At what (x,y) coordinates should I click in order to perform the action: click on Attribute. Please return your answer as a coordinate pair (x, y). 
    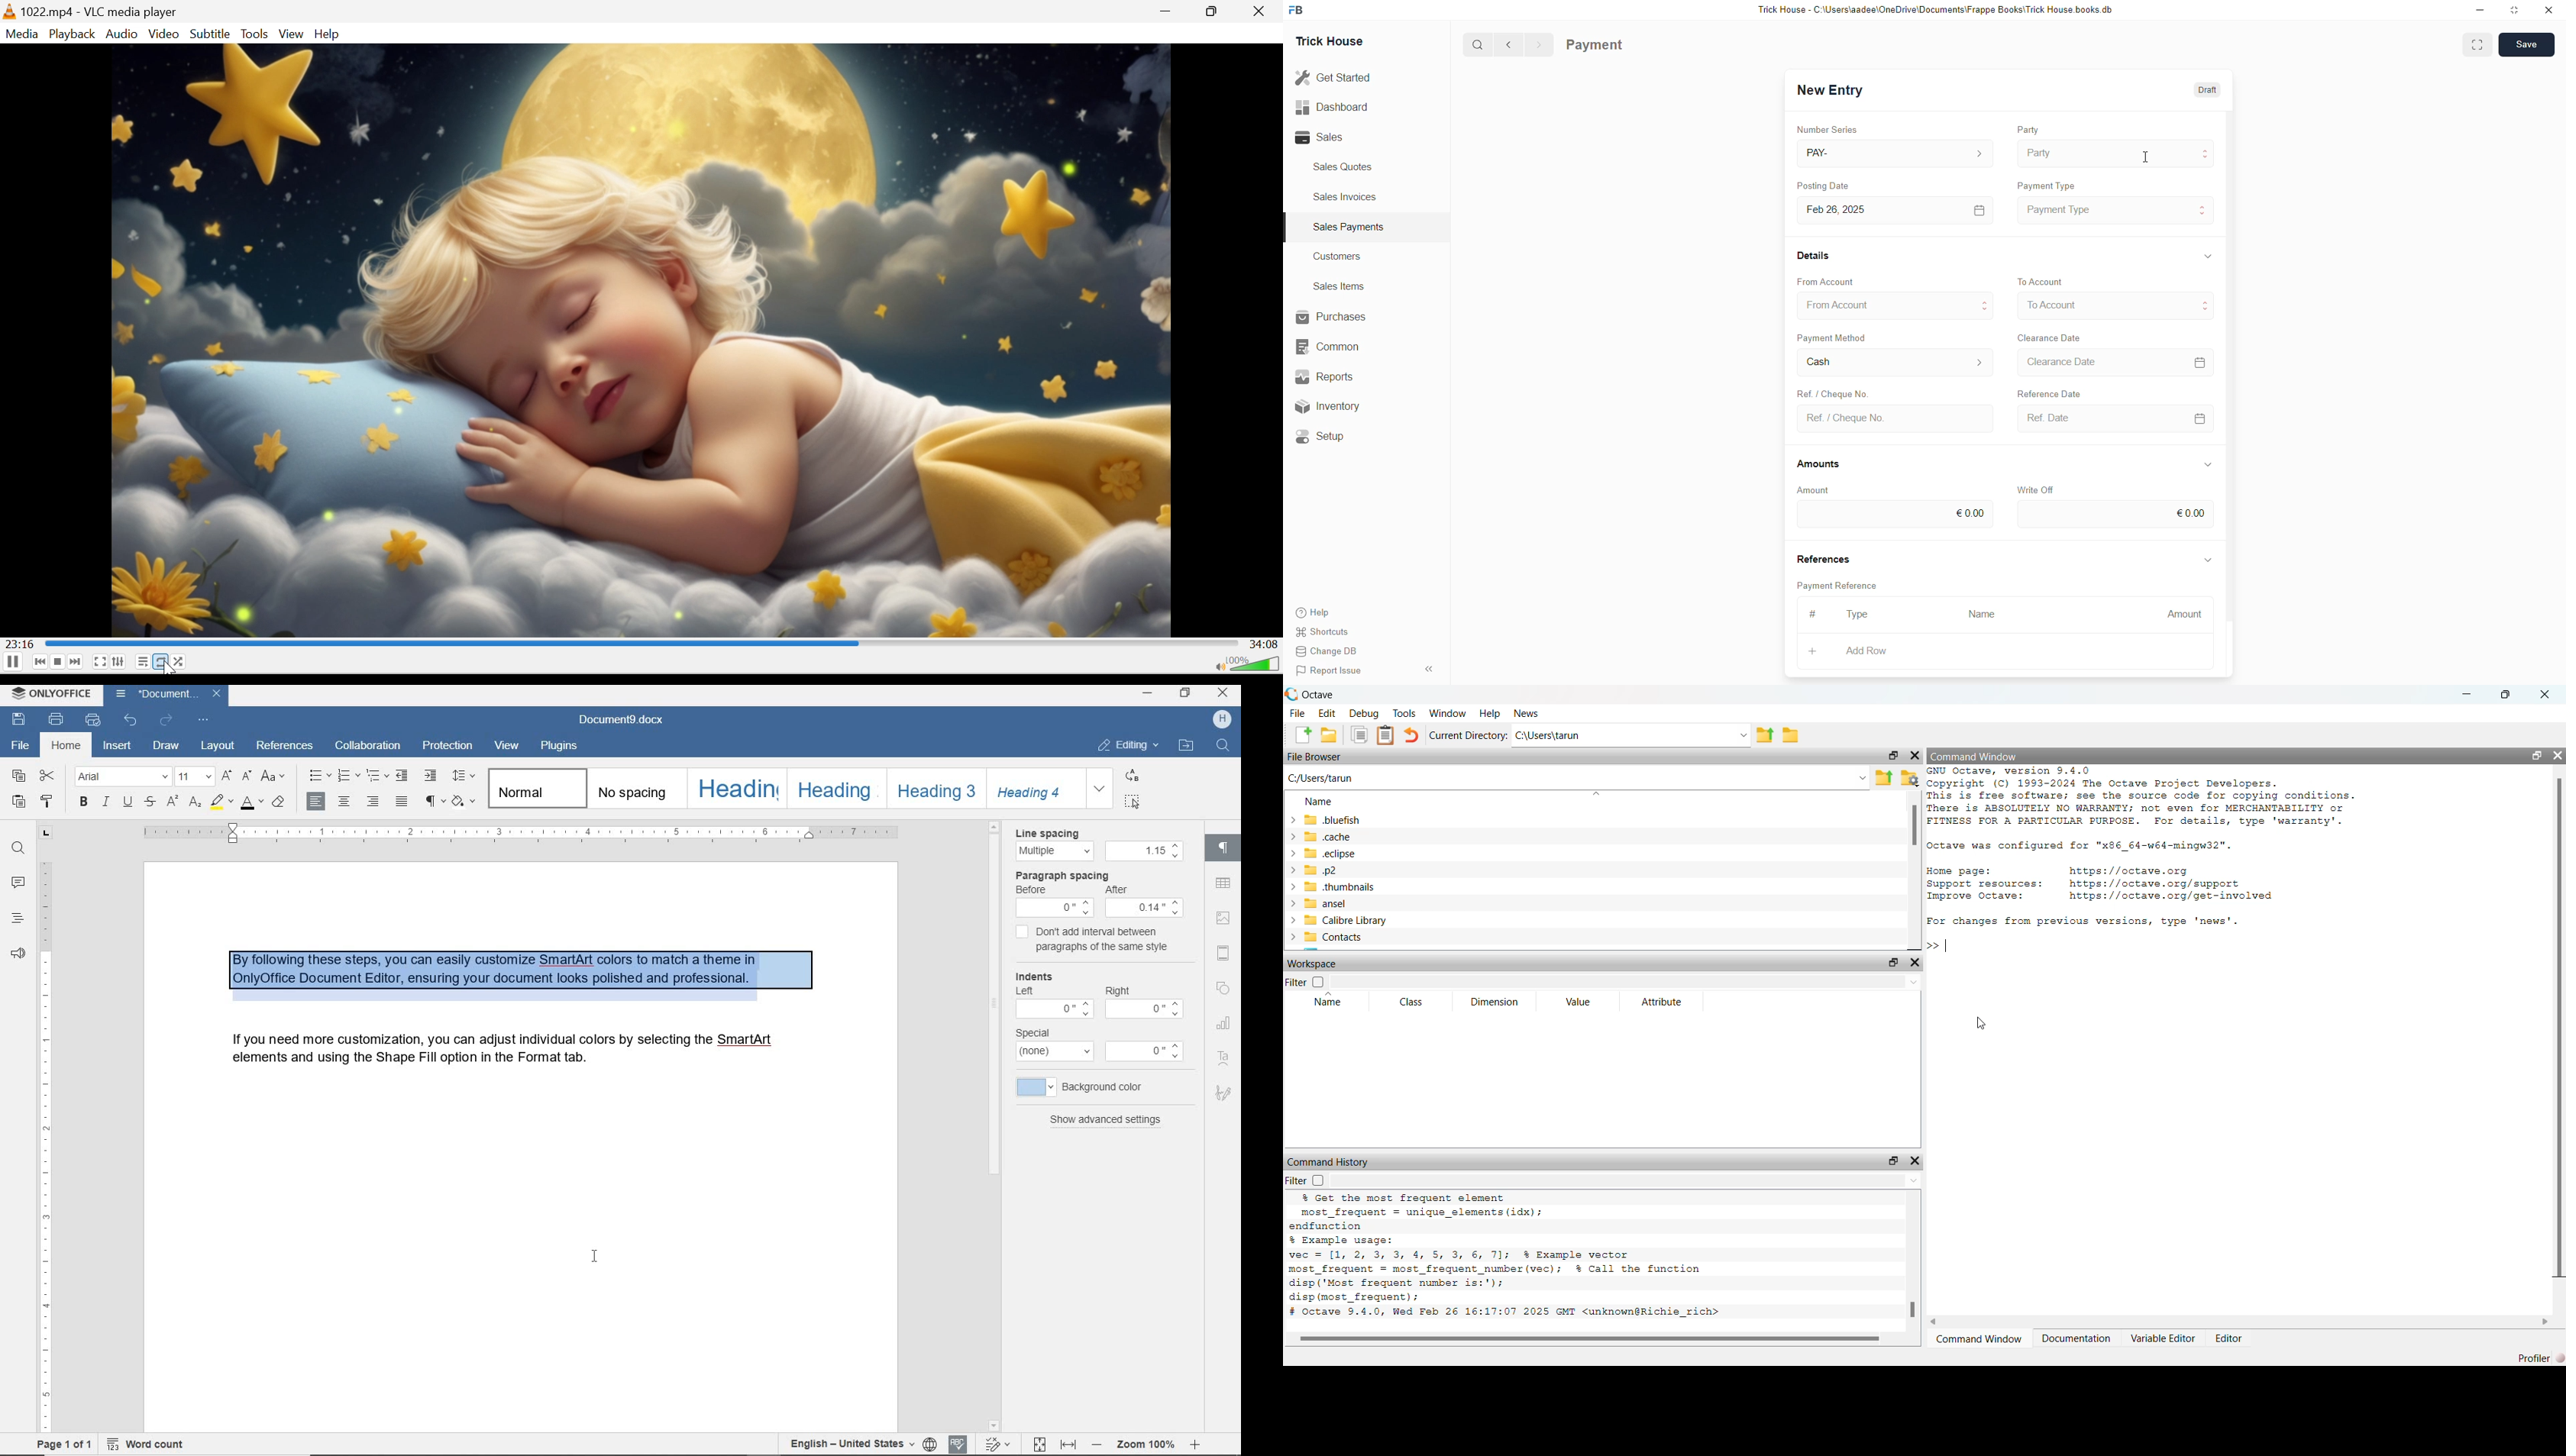
    Looking at the image, I should click on (1662, 1002).